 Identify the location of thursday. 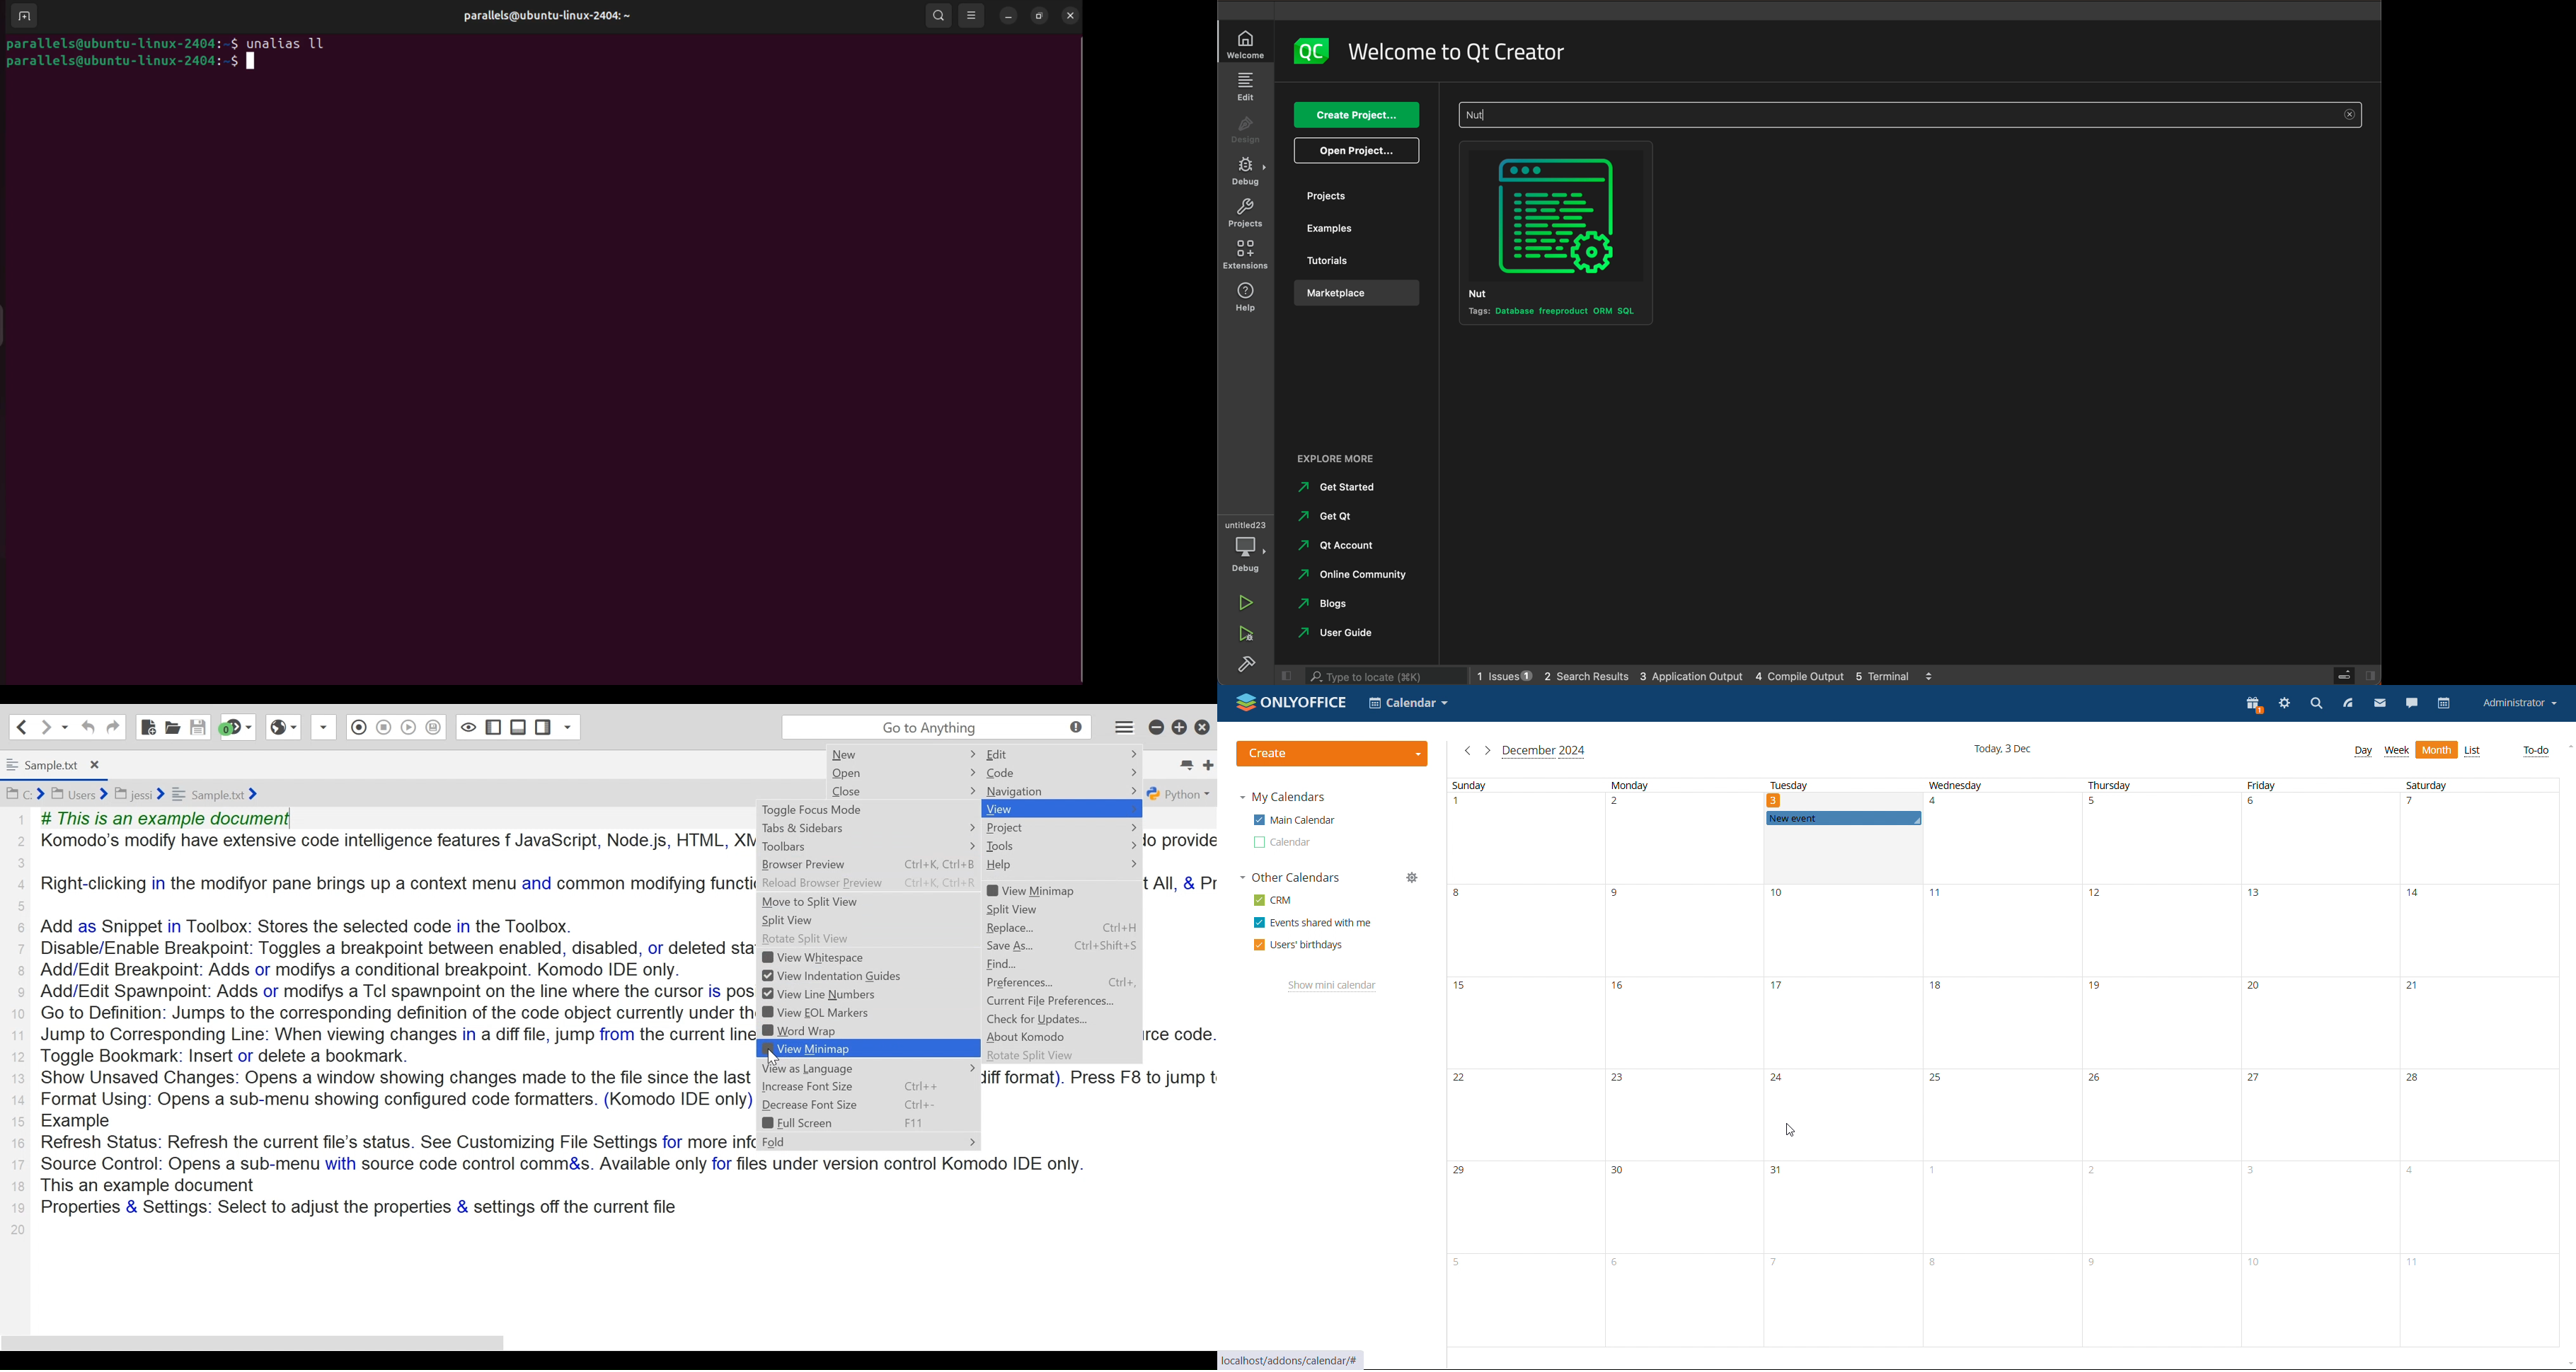
(2123, 785).